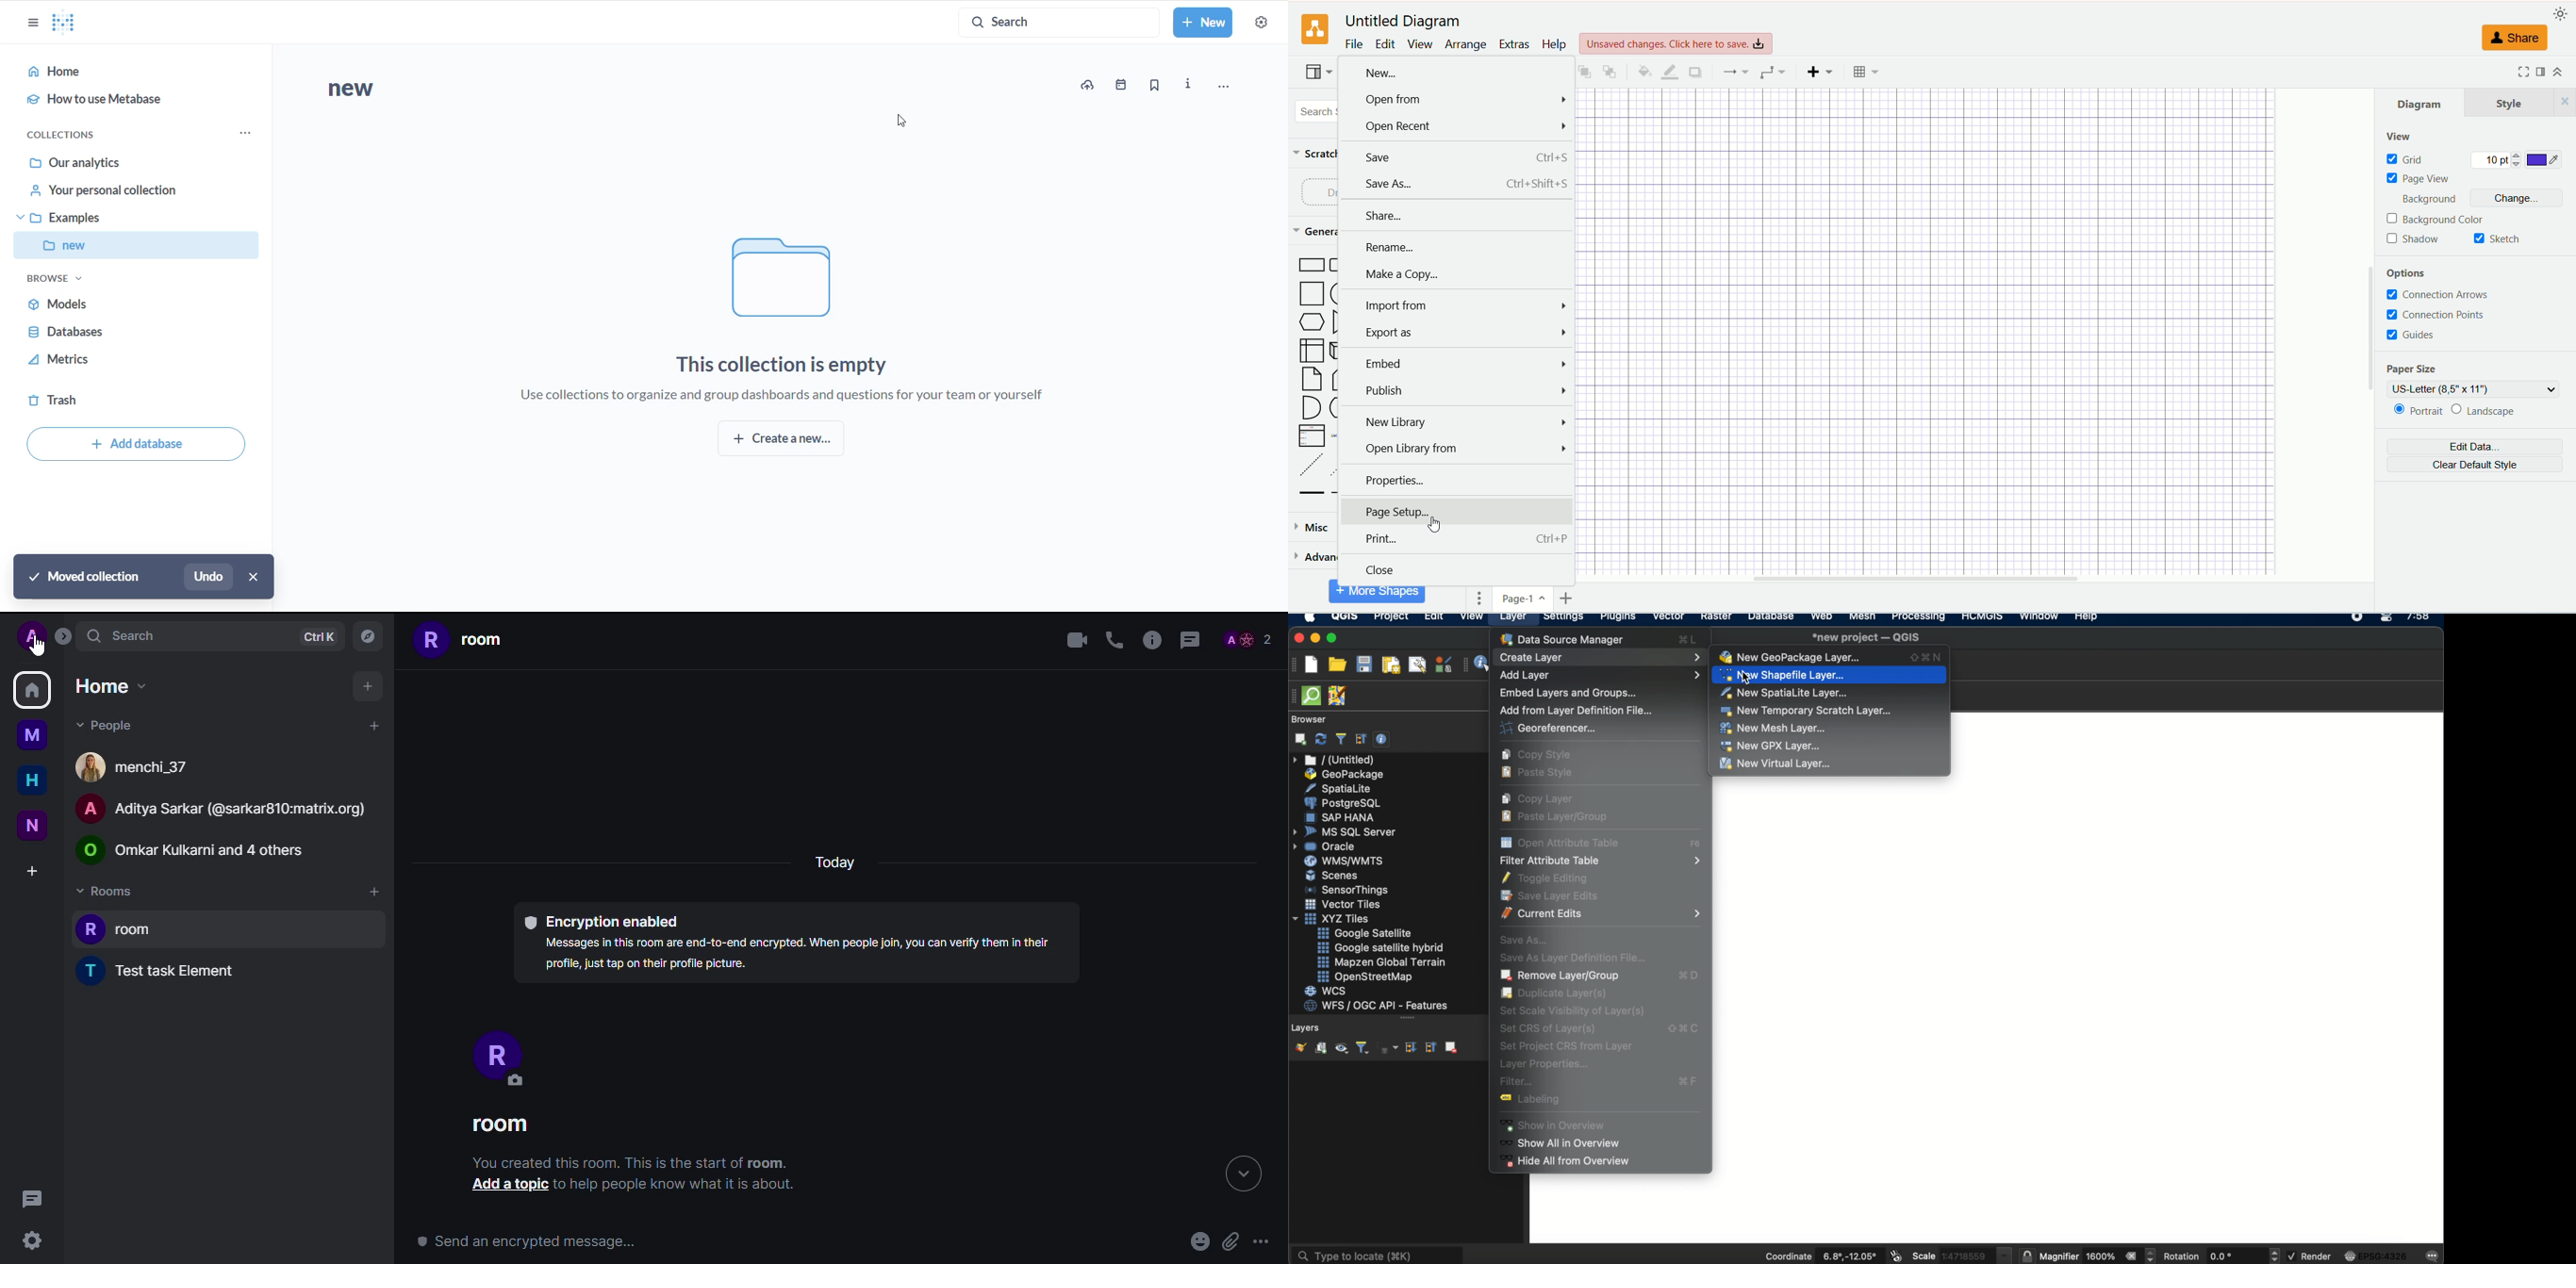 The height and width of the screenshot is (1288, 2576). I want to click on cursor, so click(1746, 679).